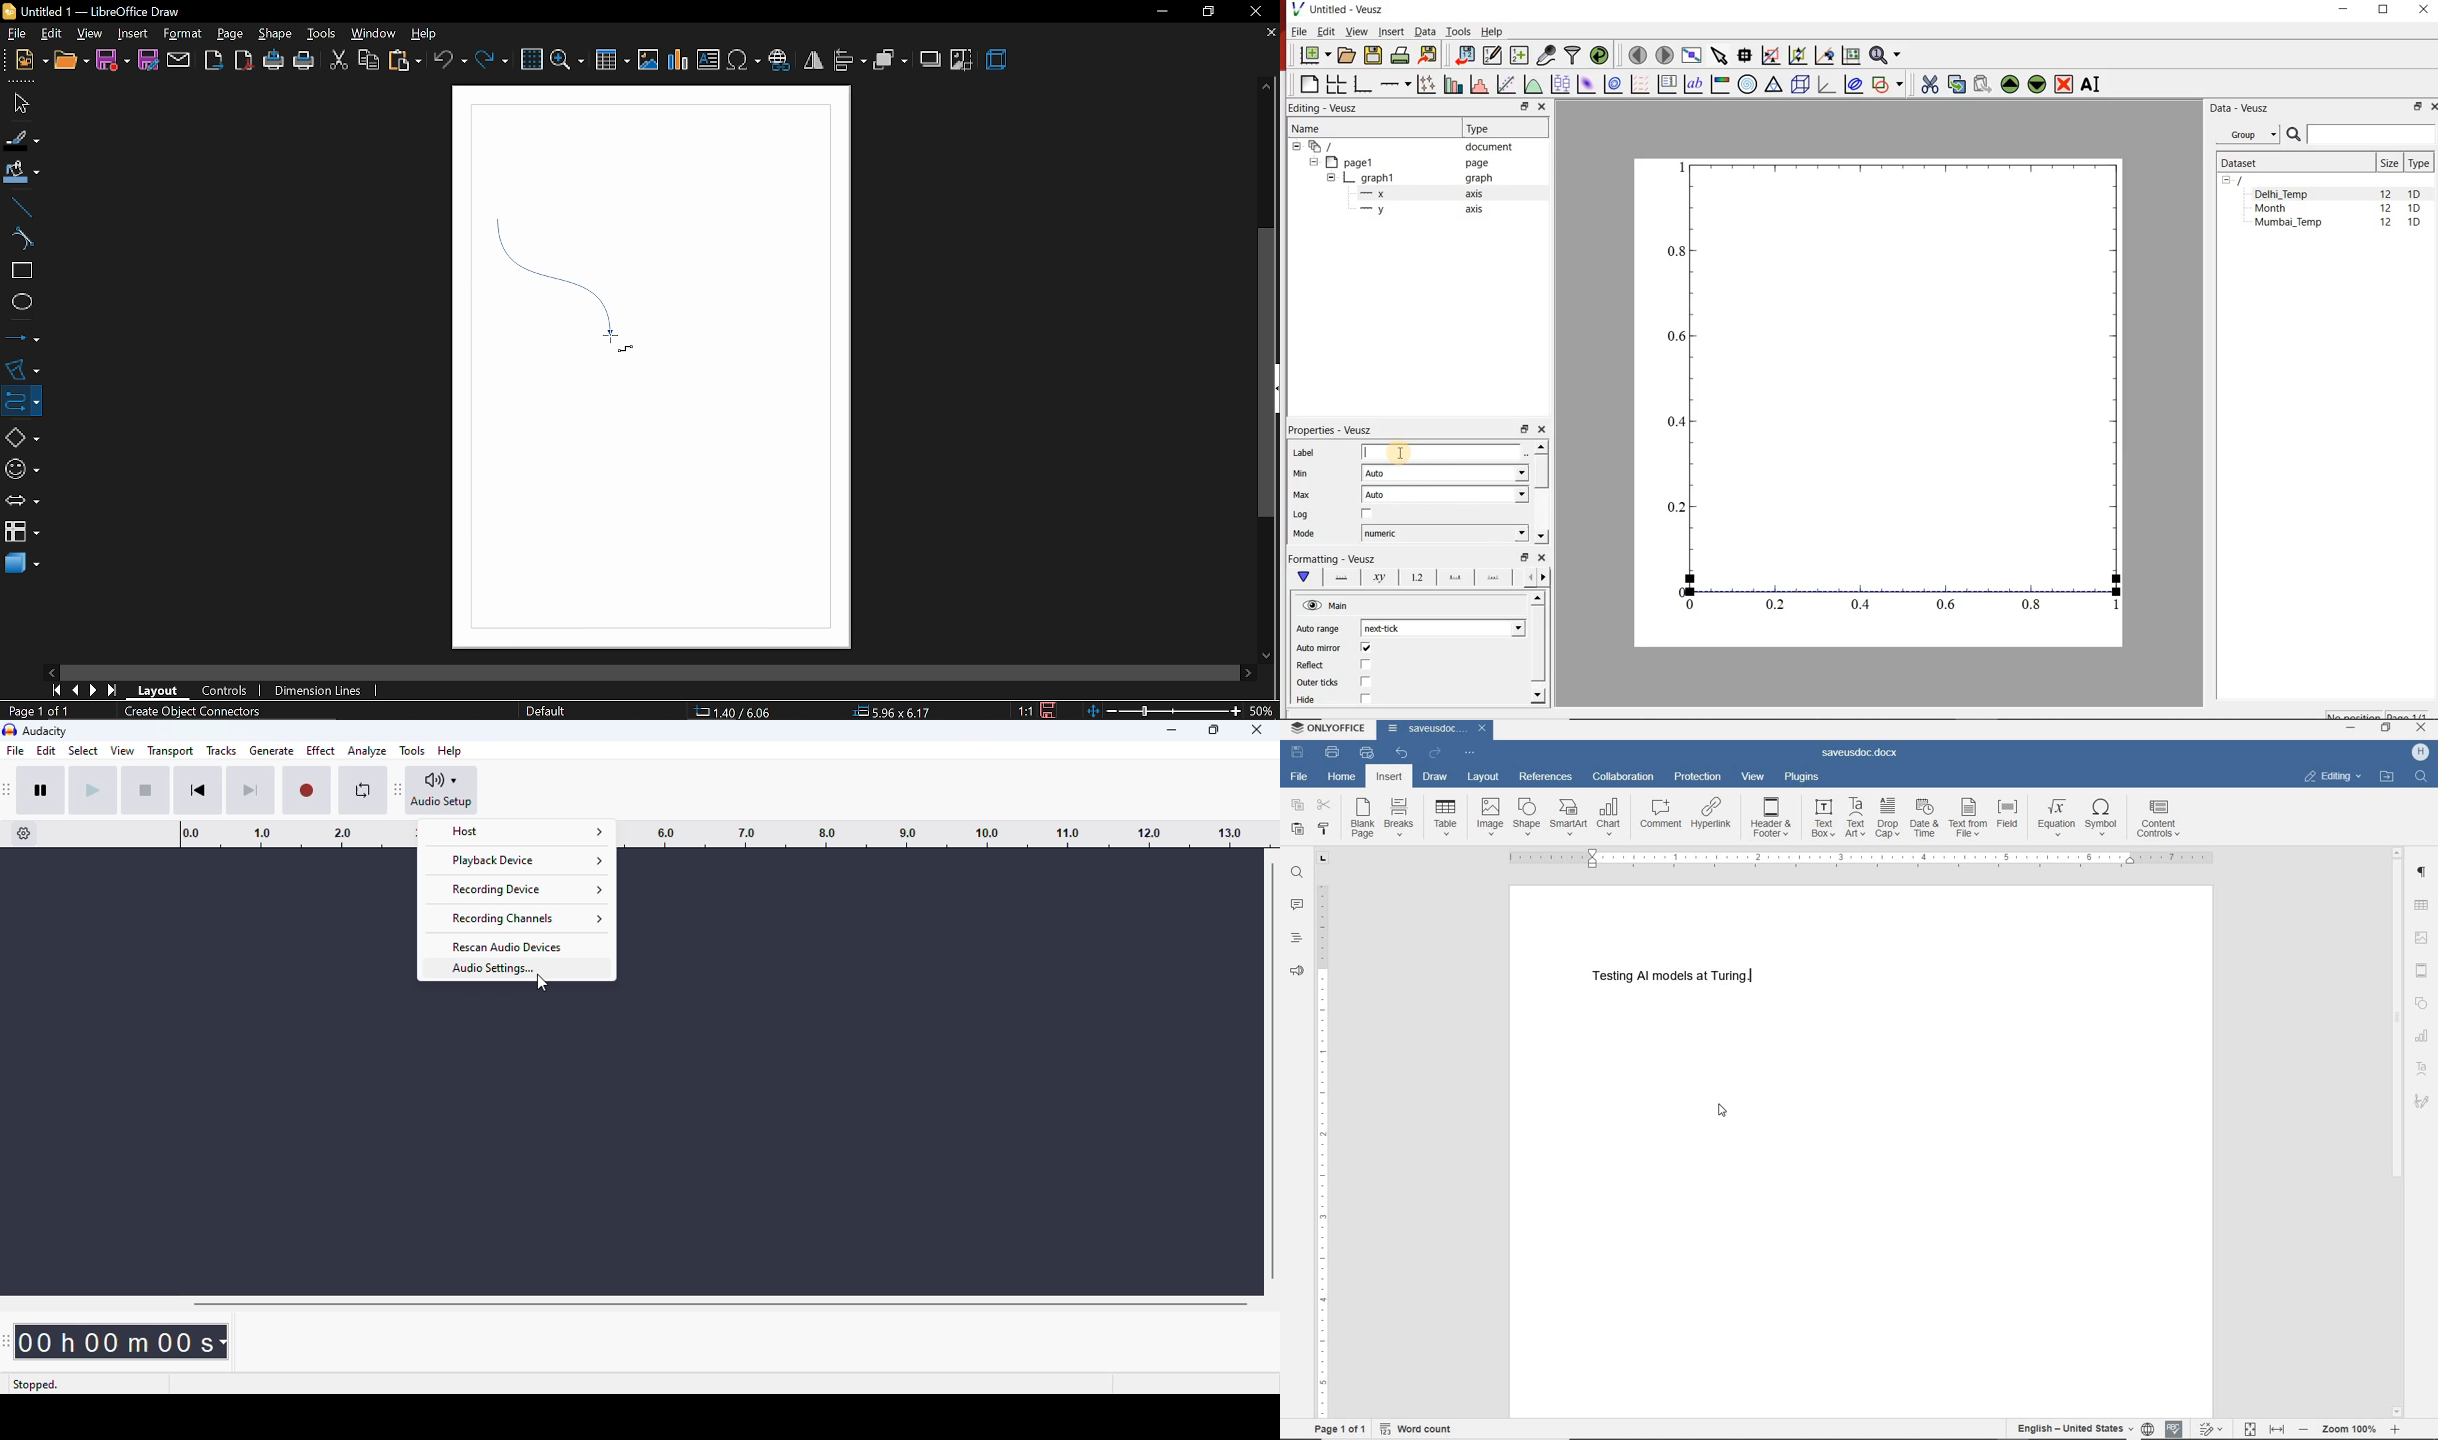 This screenshot has width=2464, height=1456. I want to click on flip, so click(812, 61).